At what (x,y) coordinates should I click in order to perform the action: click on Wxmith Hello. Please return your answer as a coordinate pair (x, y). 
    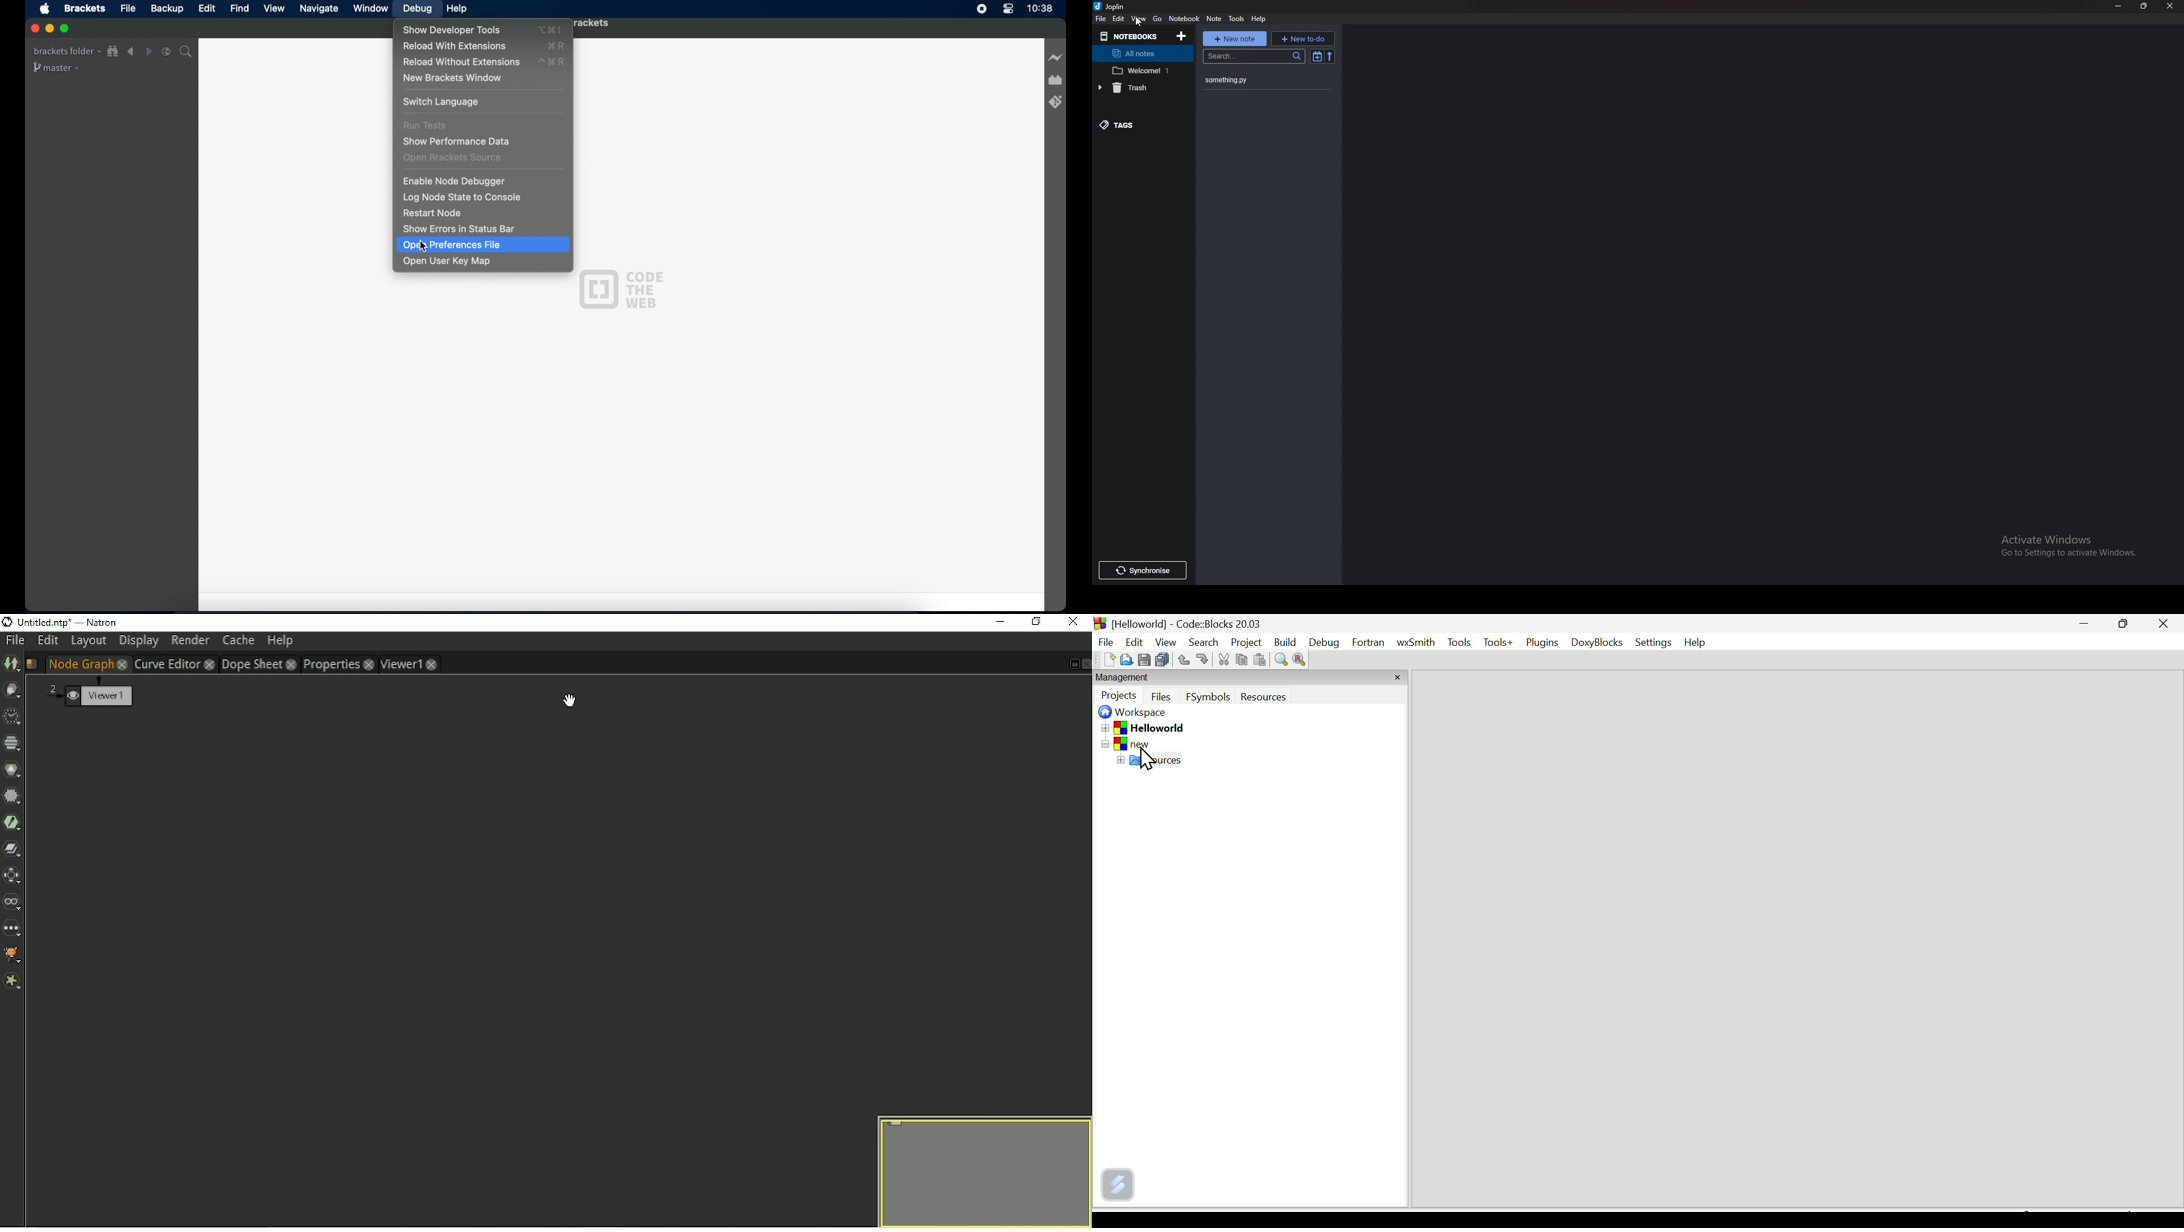
    Looking at the image, I should click on (1417, 646).